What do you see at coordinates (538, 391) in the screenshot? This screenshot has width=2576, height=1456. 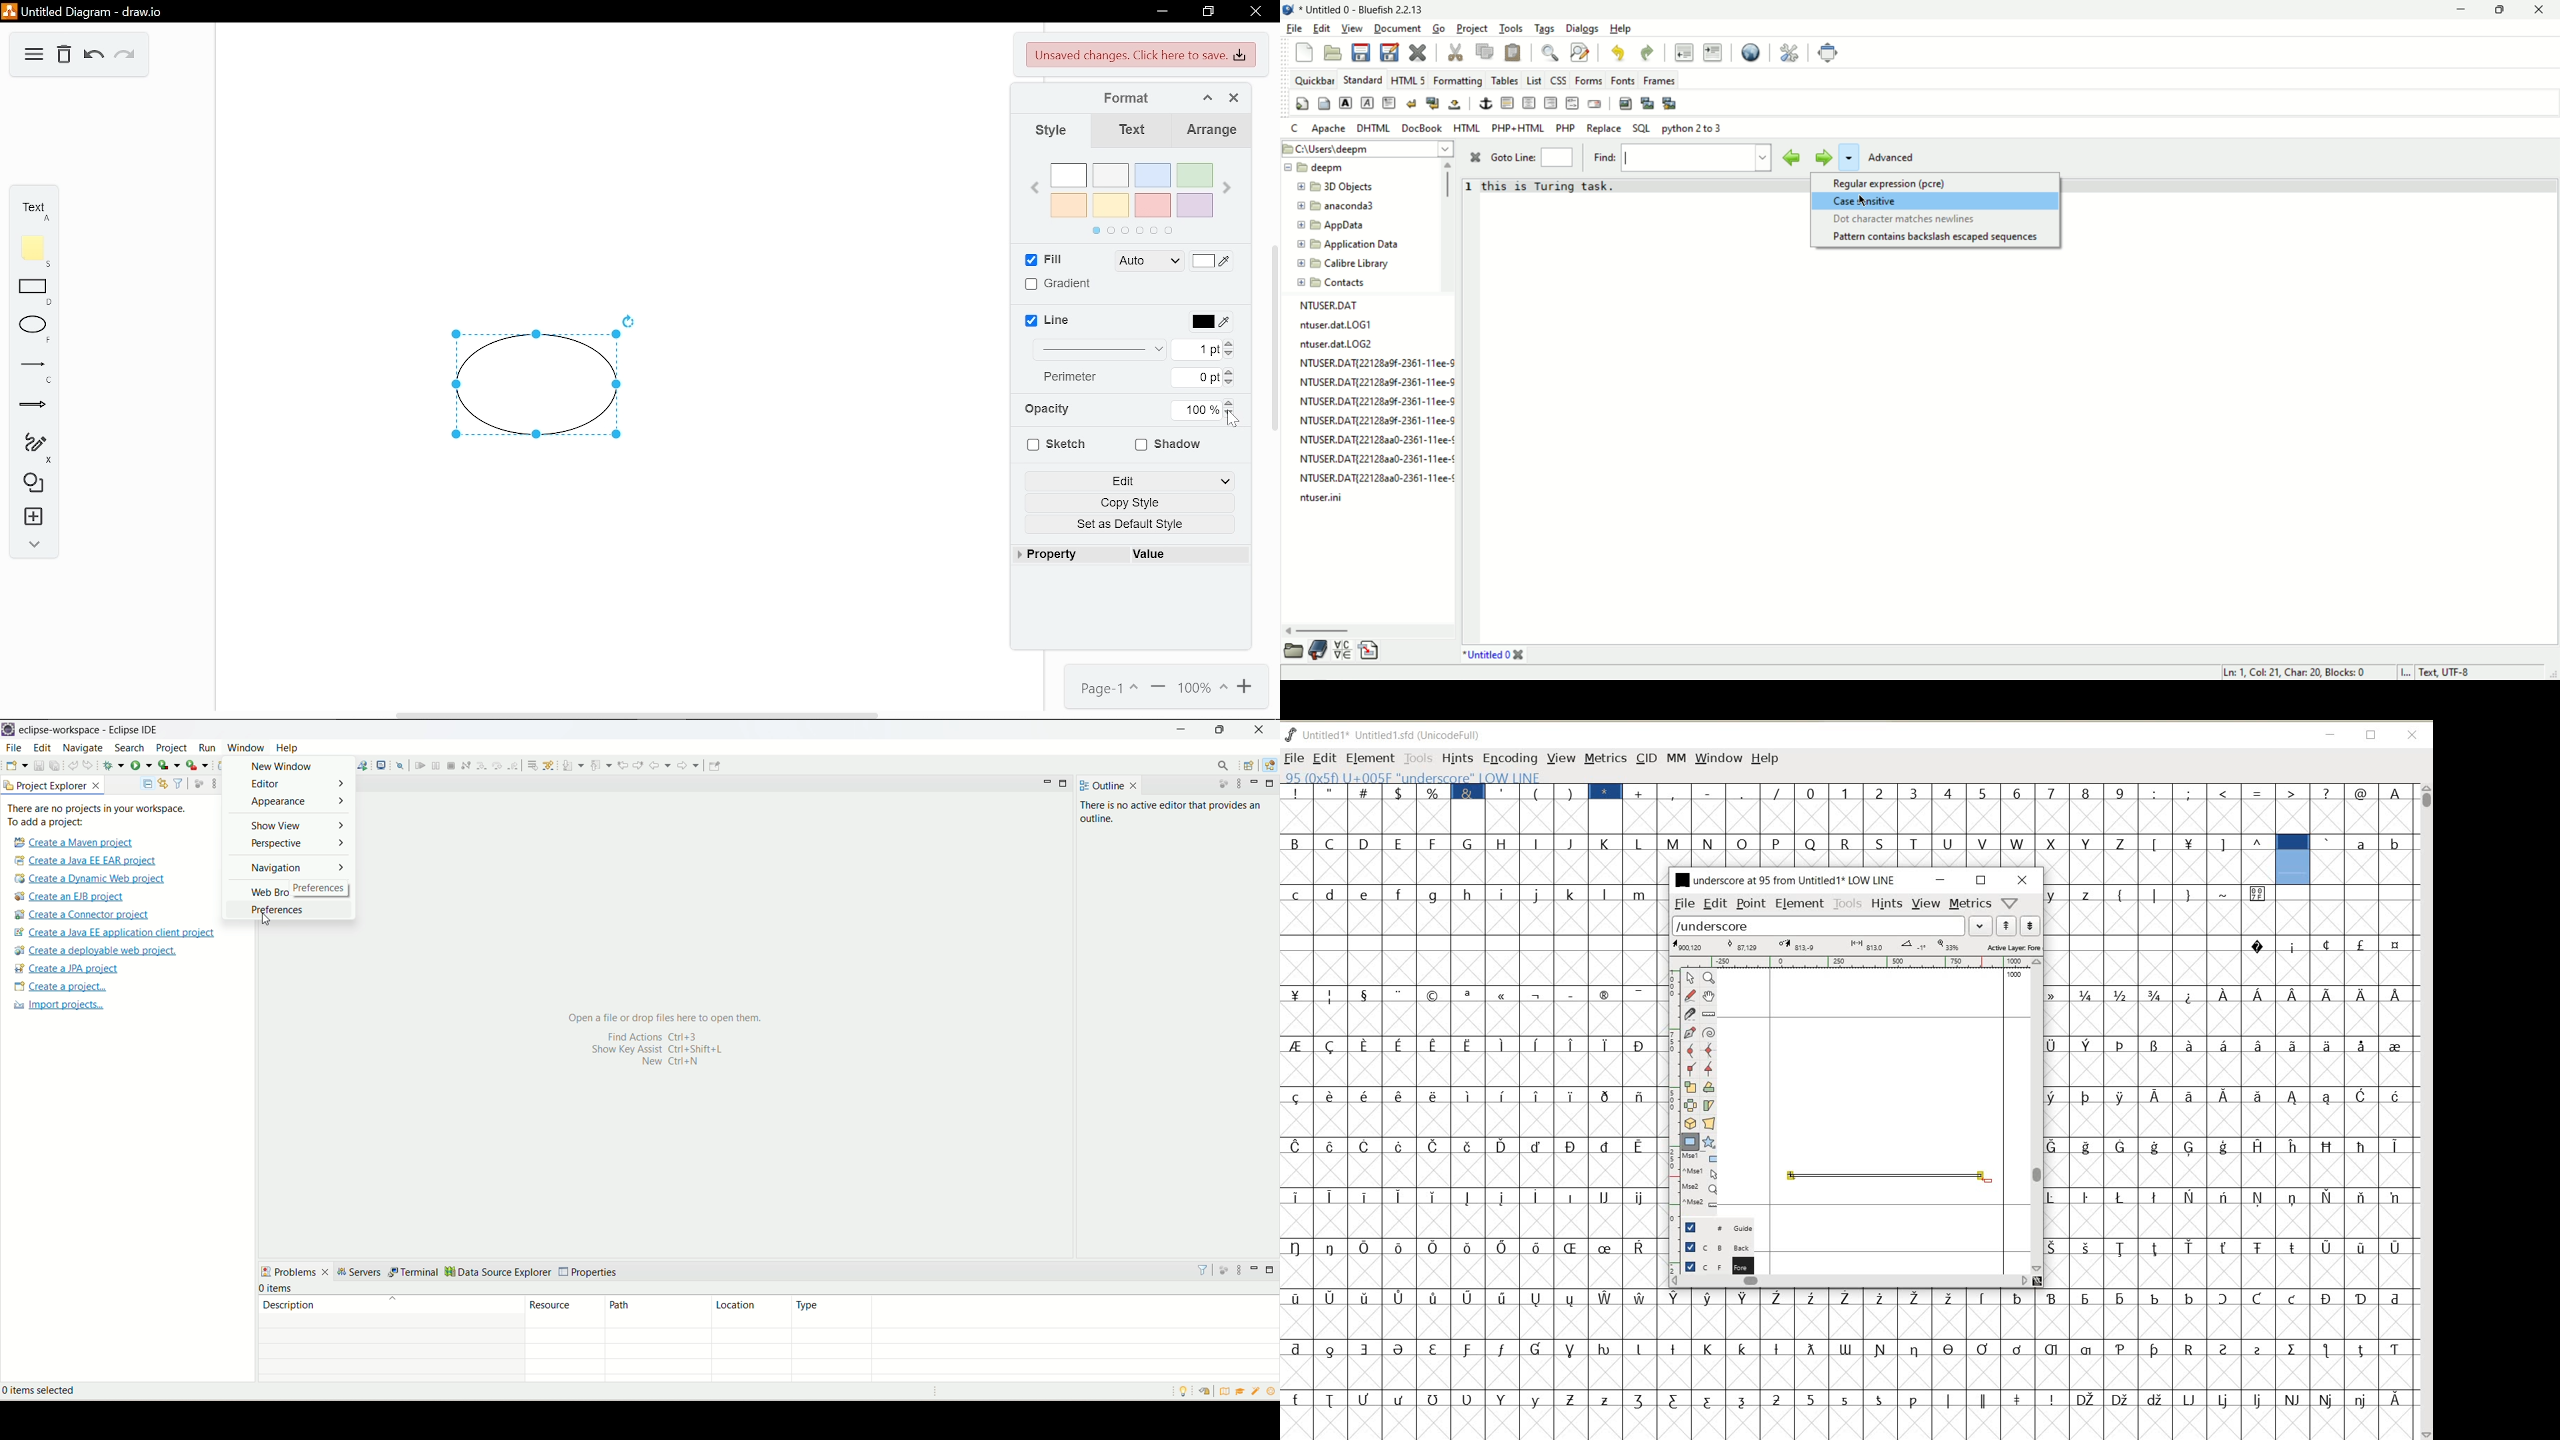 I see `Current diagram` at bounding box center [538, 391].